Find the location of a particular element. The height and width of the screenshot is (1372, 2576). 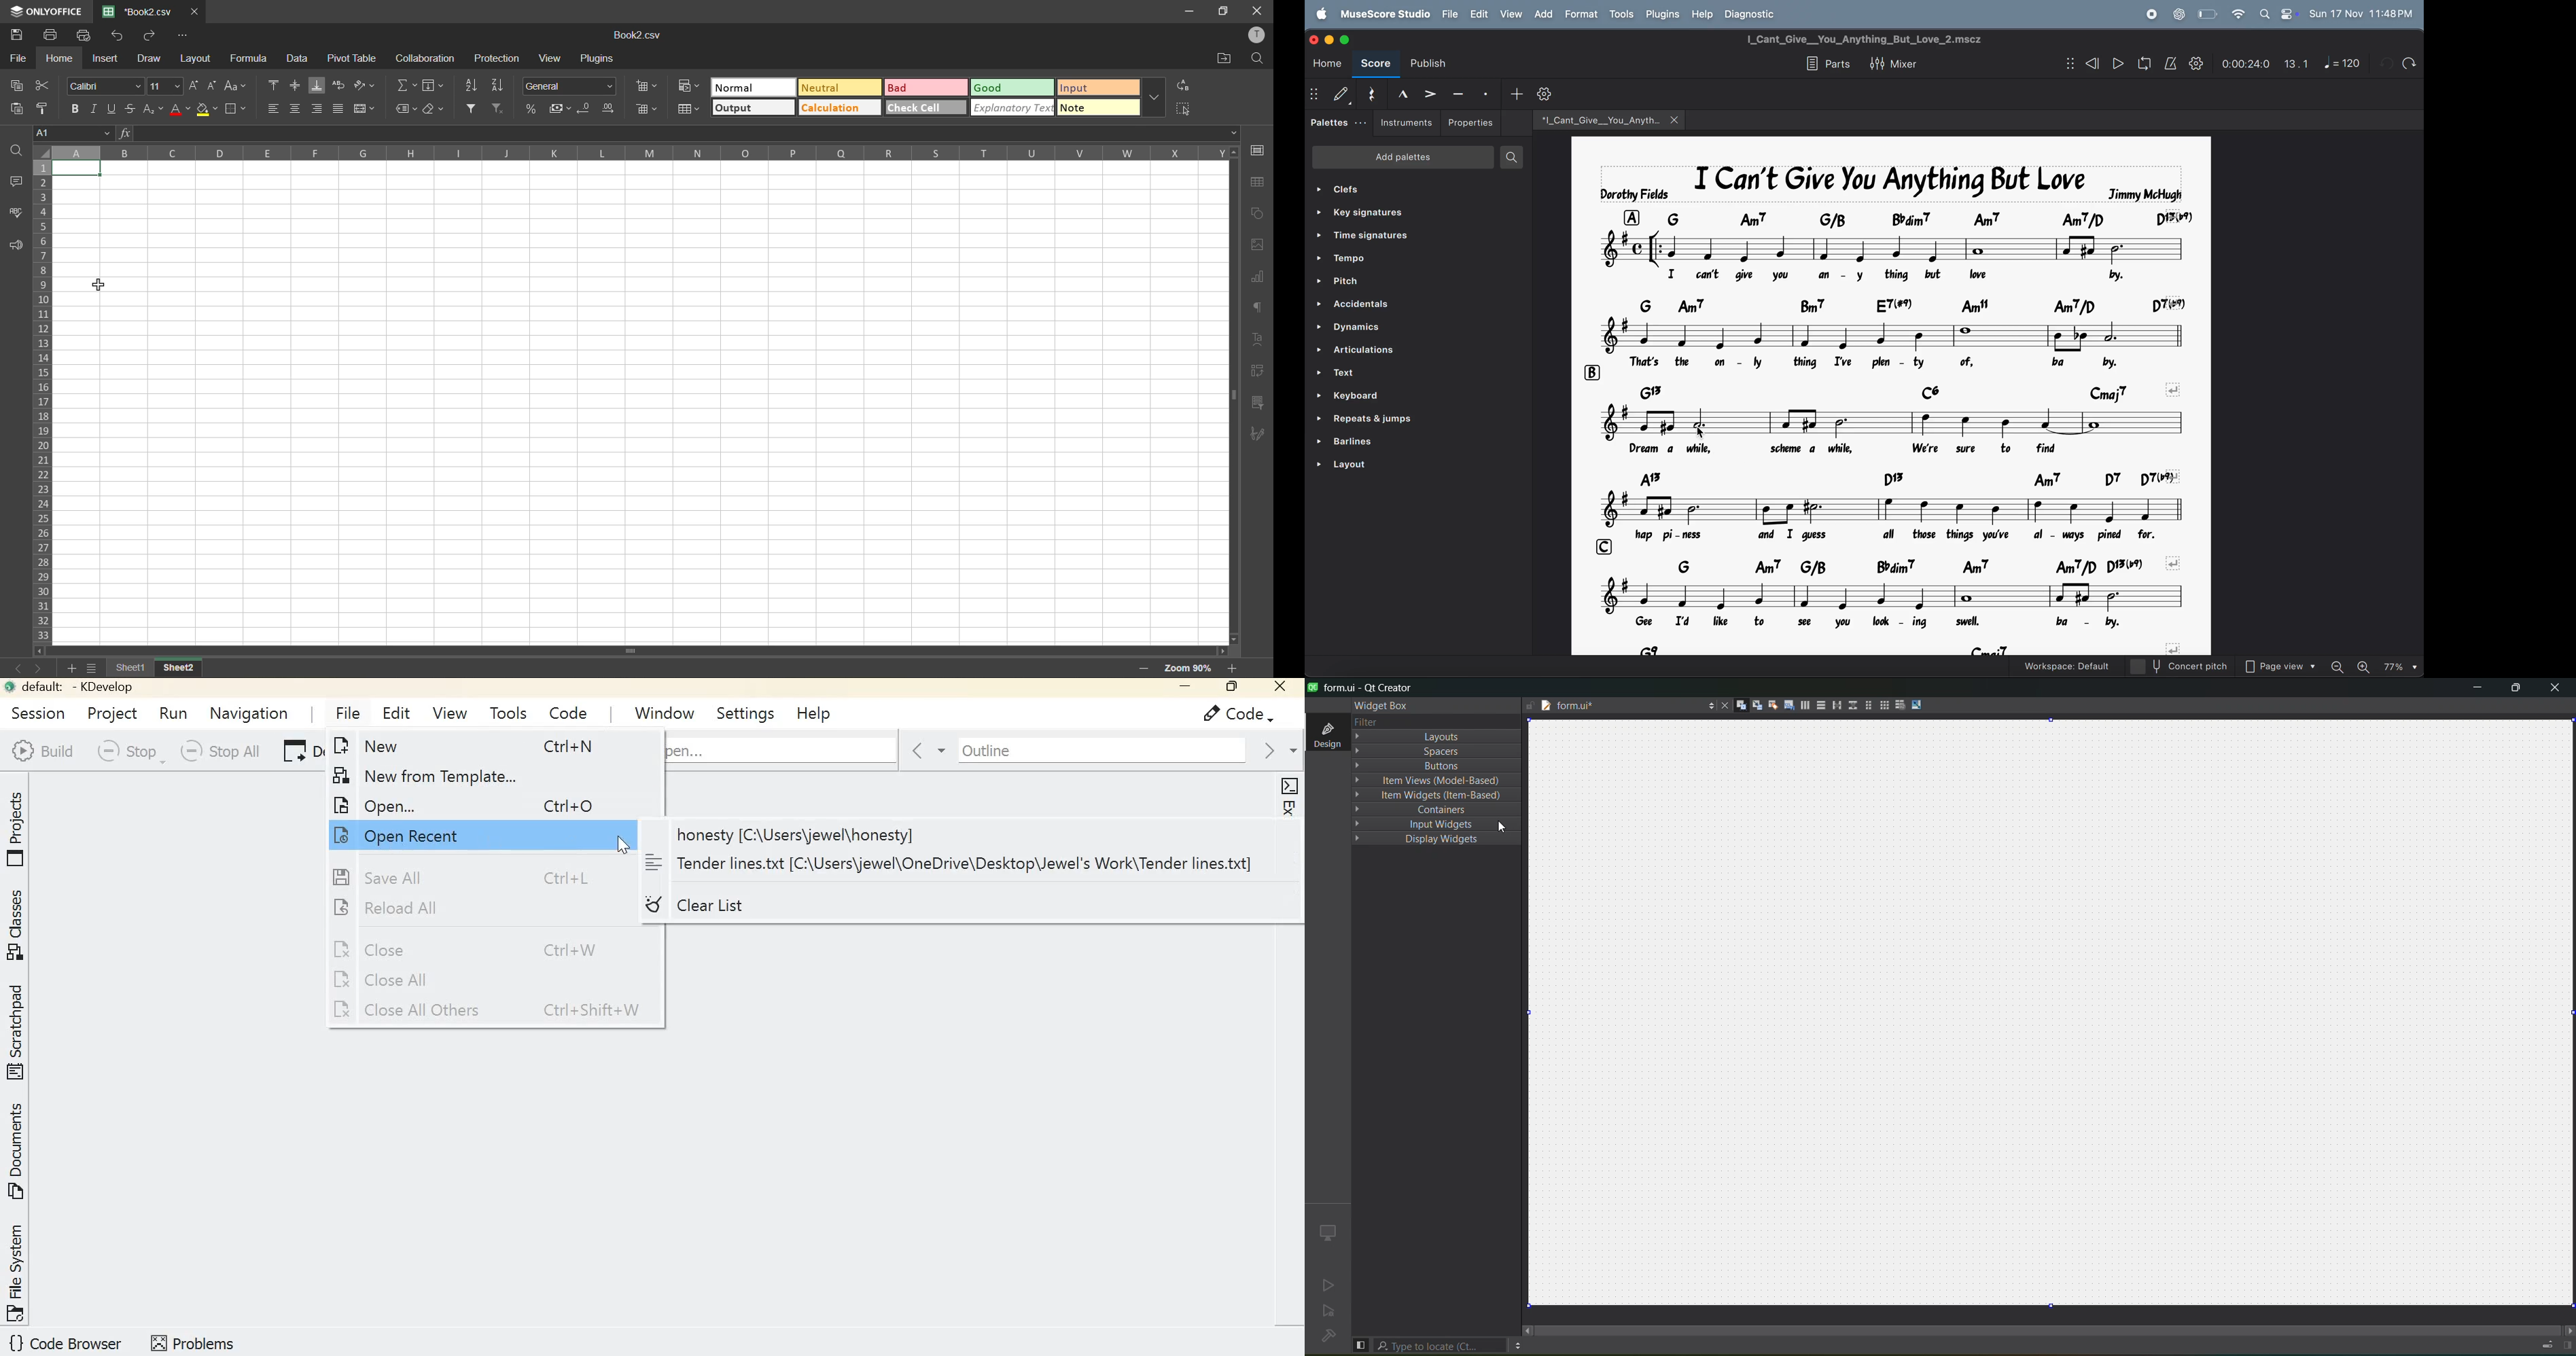

explanatory text is located at coordinates (1015, 108).